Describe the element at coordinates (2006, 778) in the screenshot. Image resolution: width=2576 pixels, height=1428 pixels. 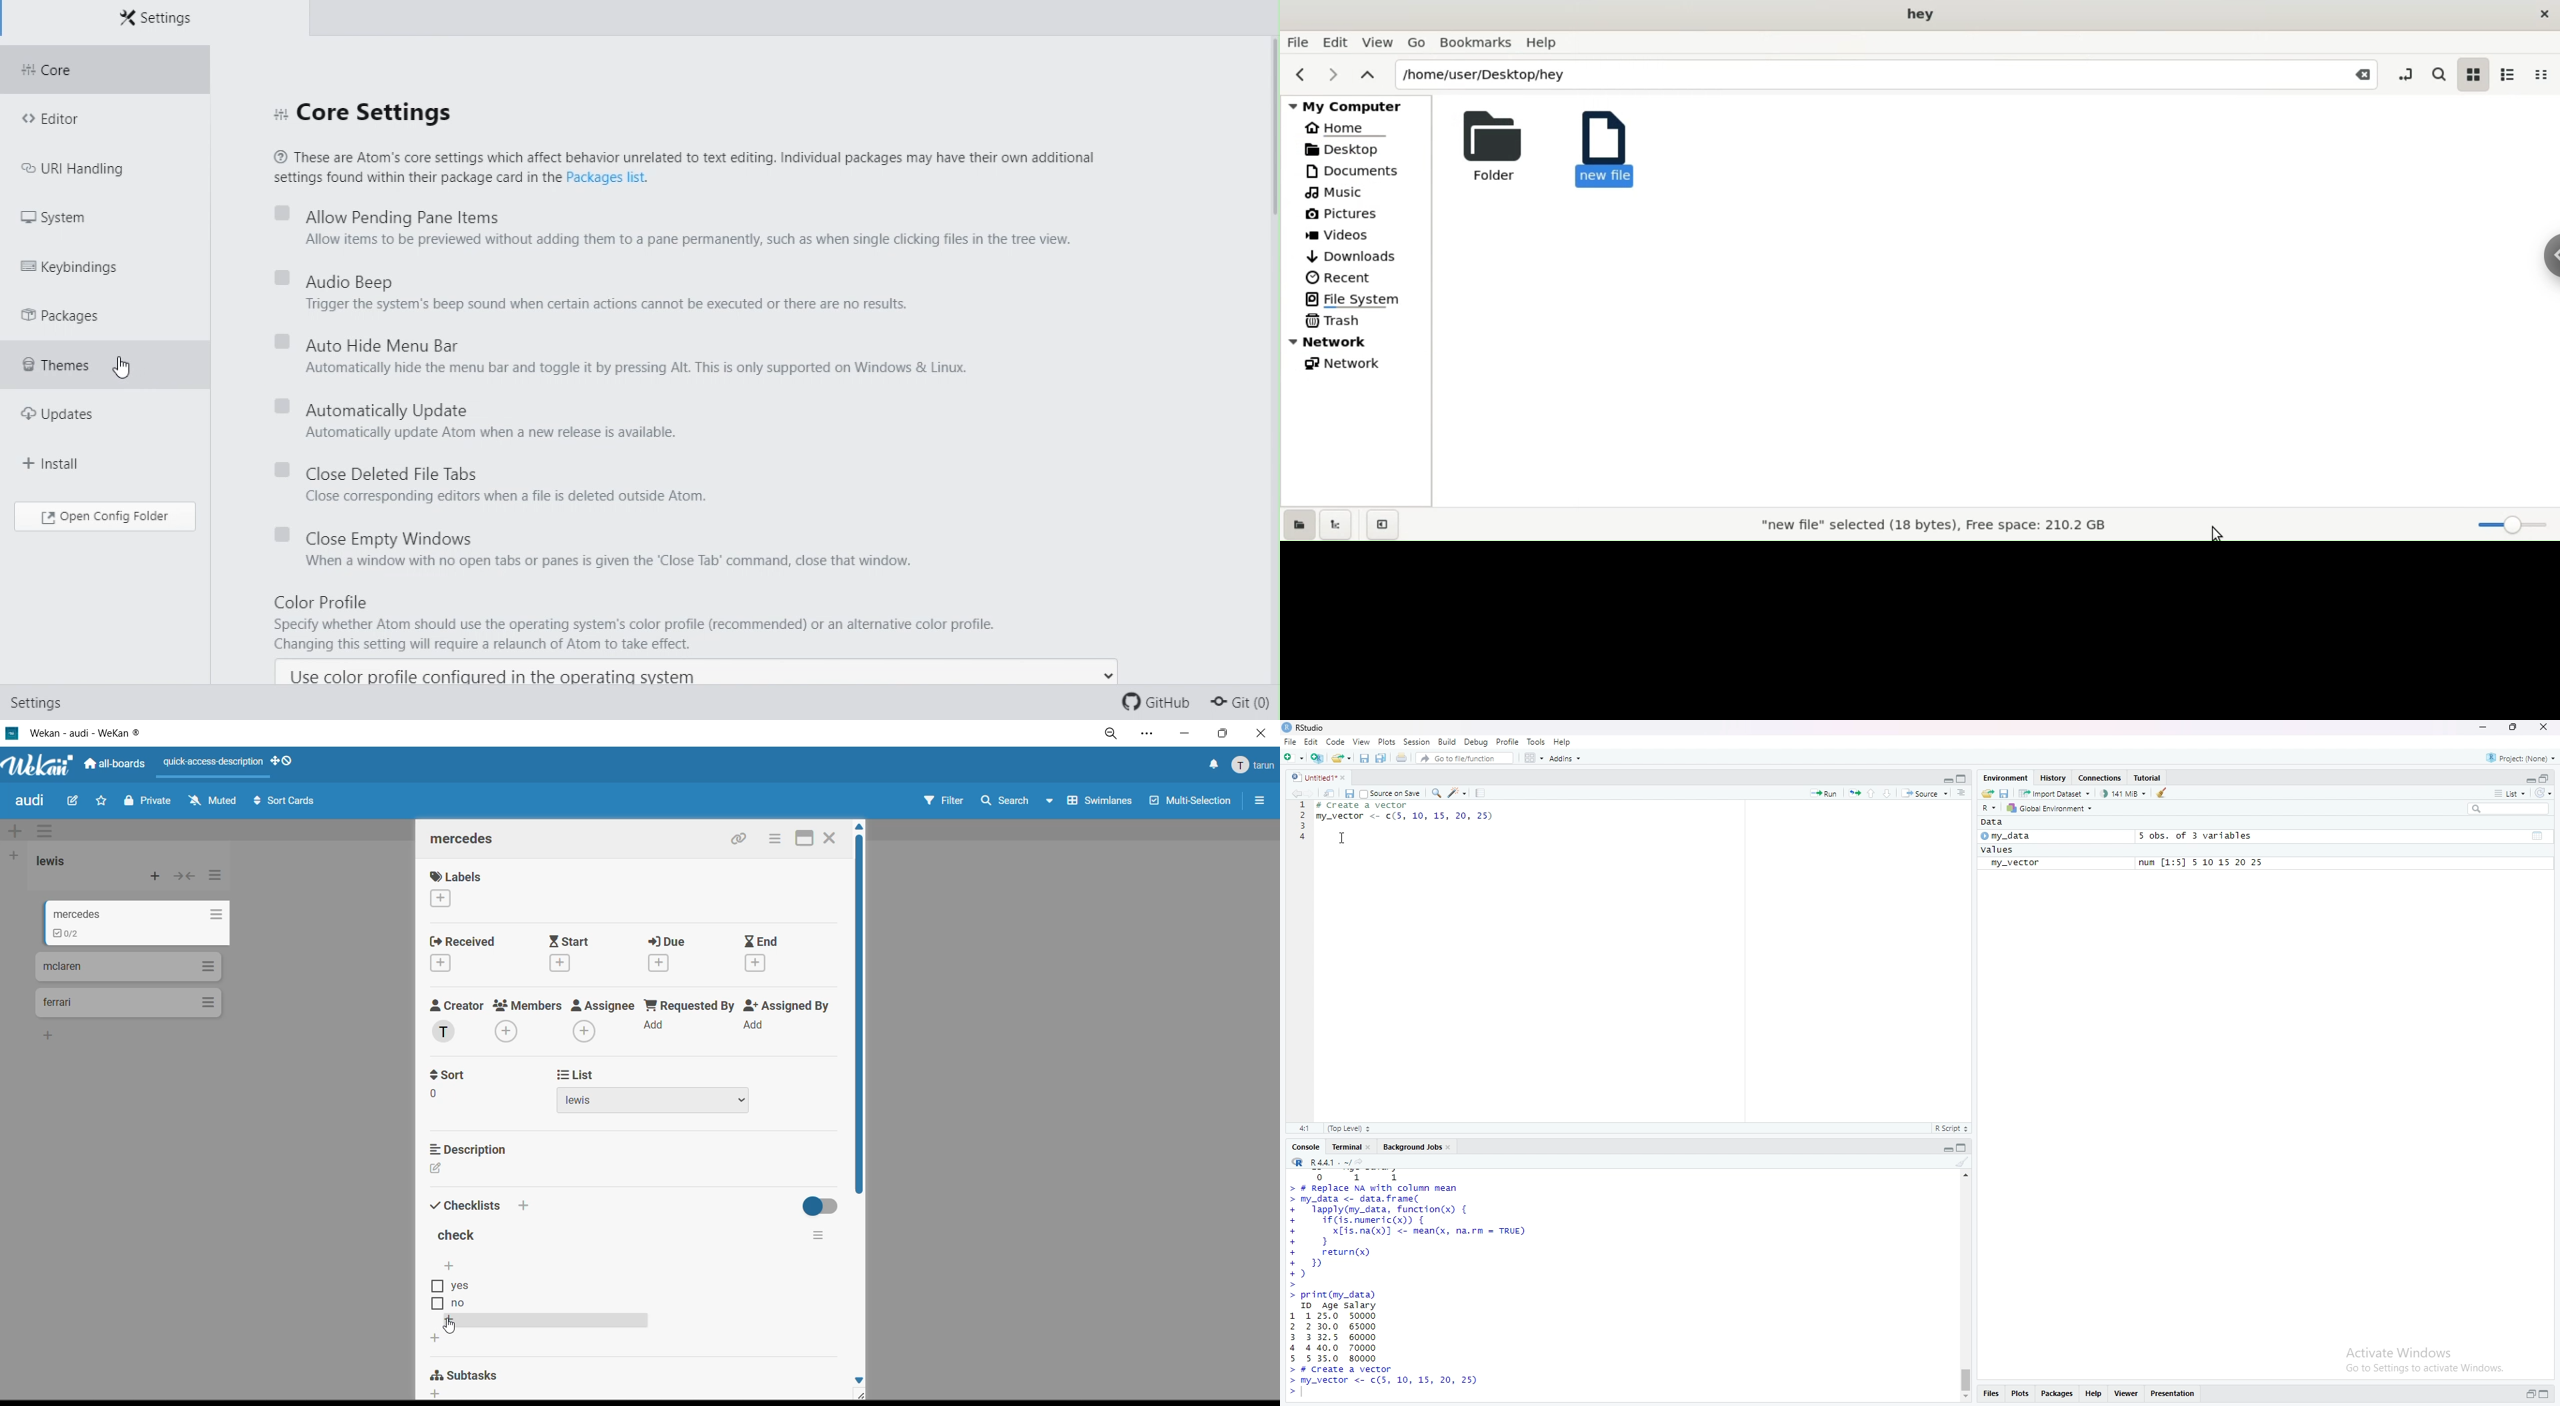
I see `Environment` at that location.